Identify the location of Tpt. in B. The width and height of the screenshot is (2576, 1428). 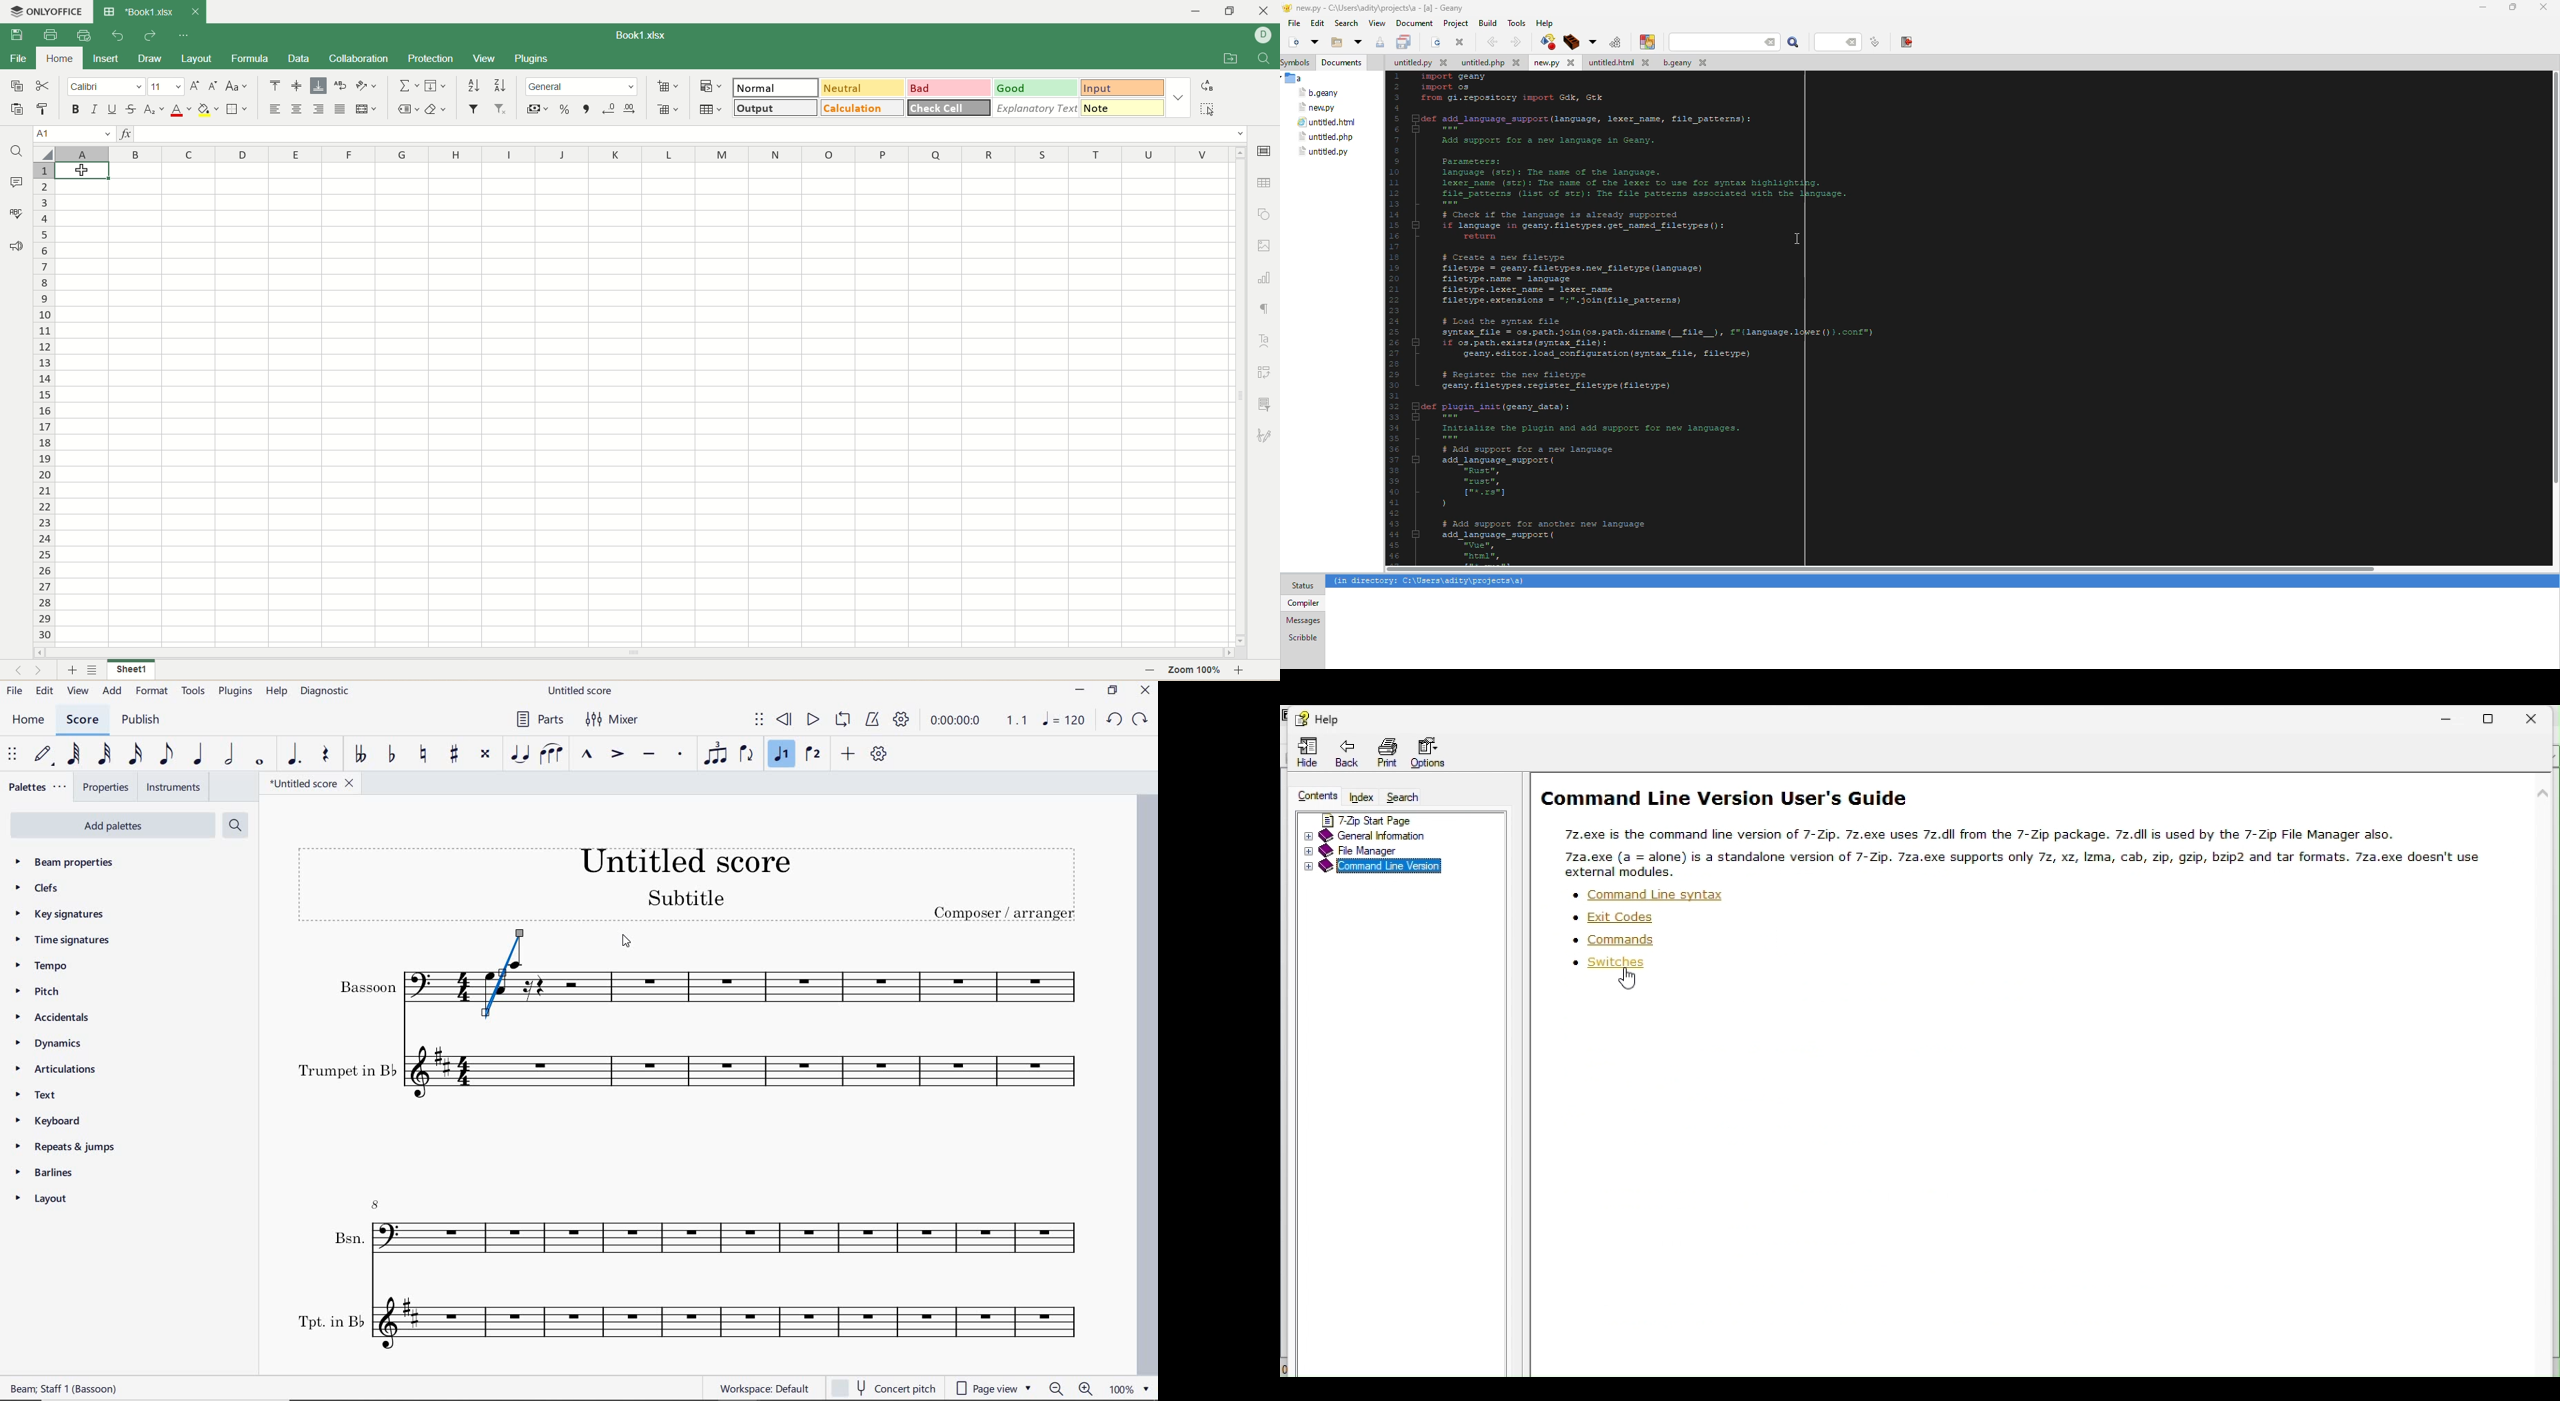
(702, 1326).